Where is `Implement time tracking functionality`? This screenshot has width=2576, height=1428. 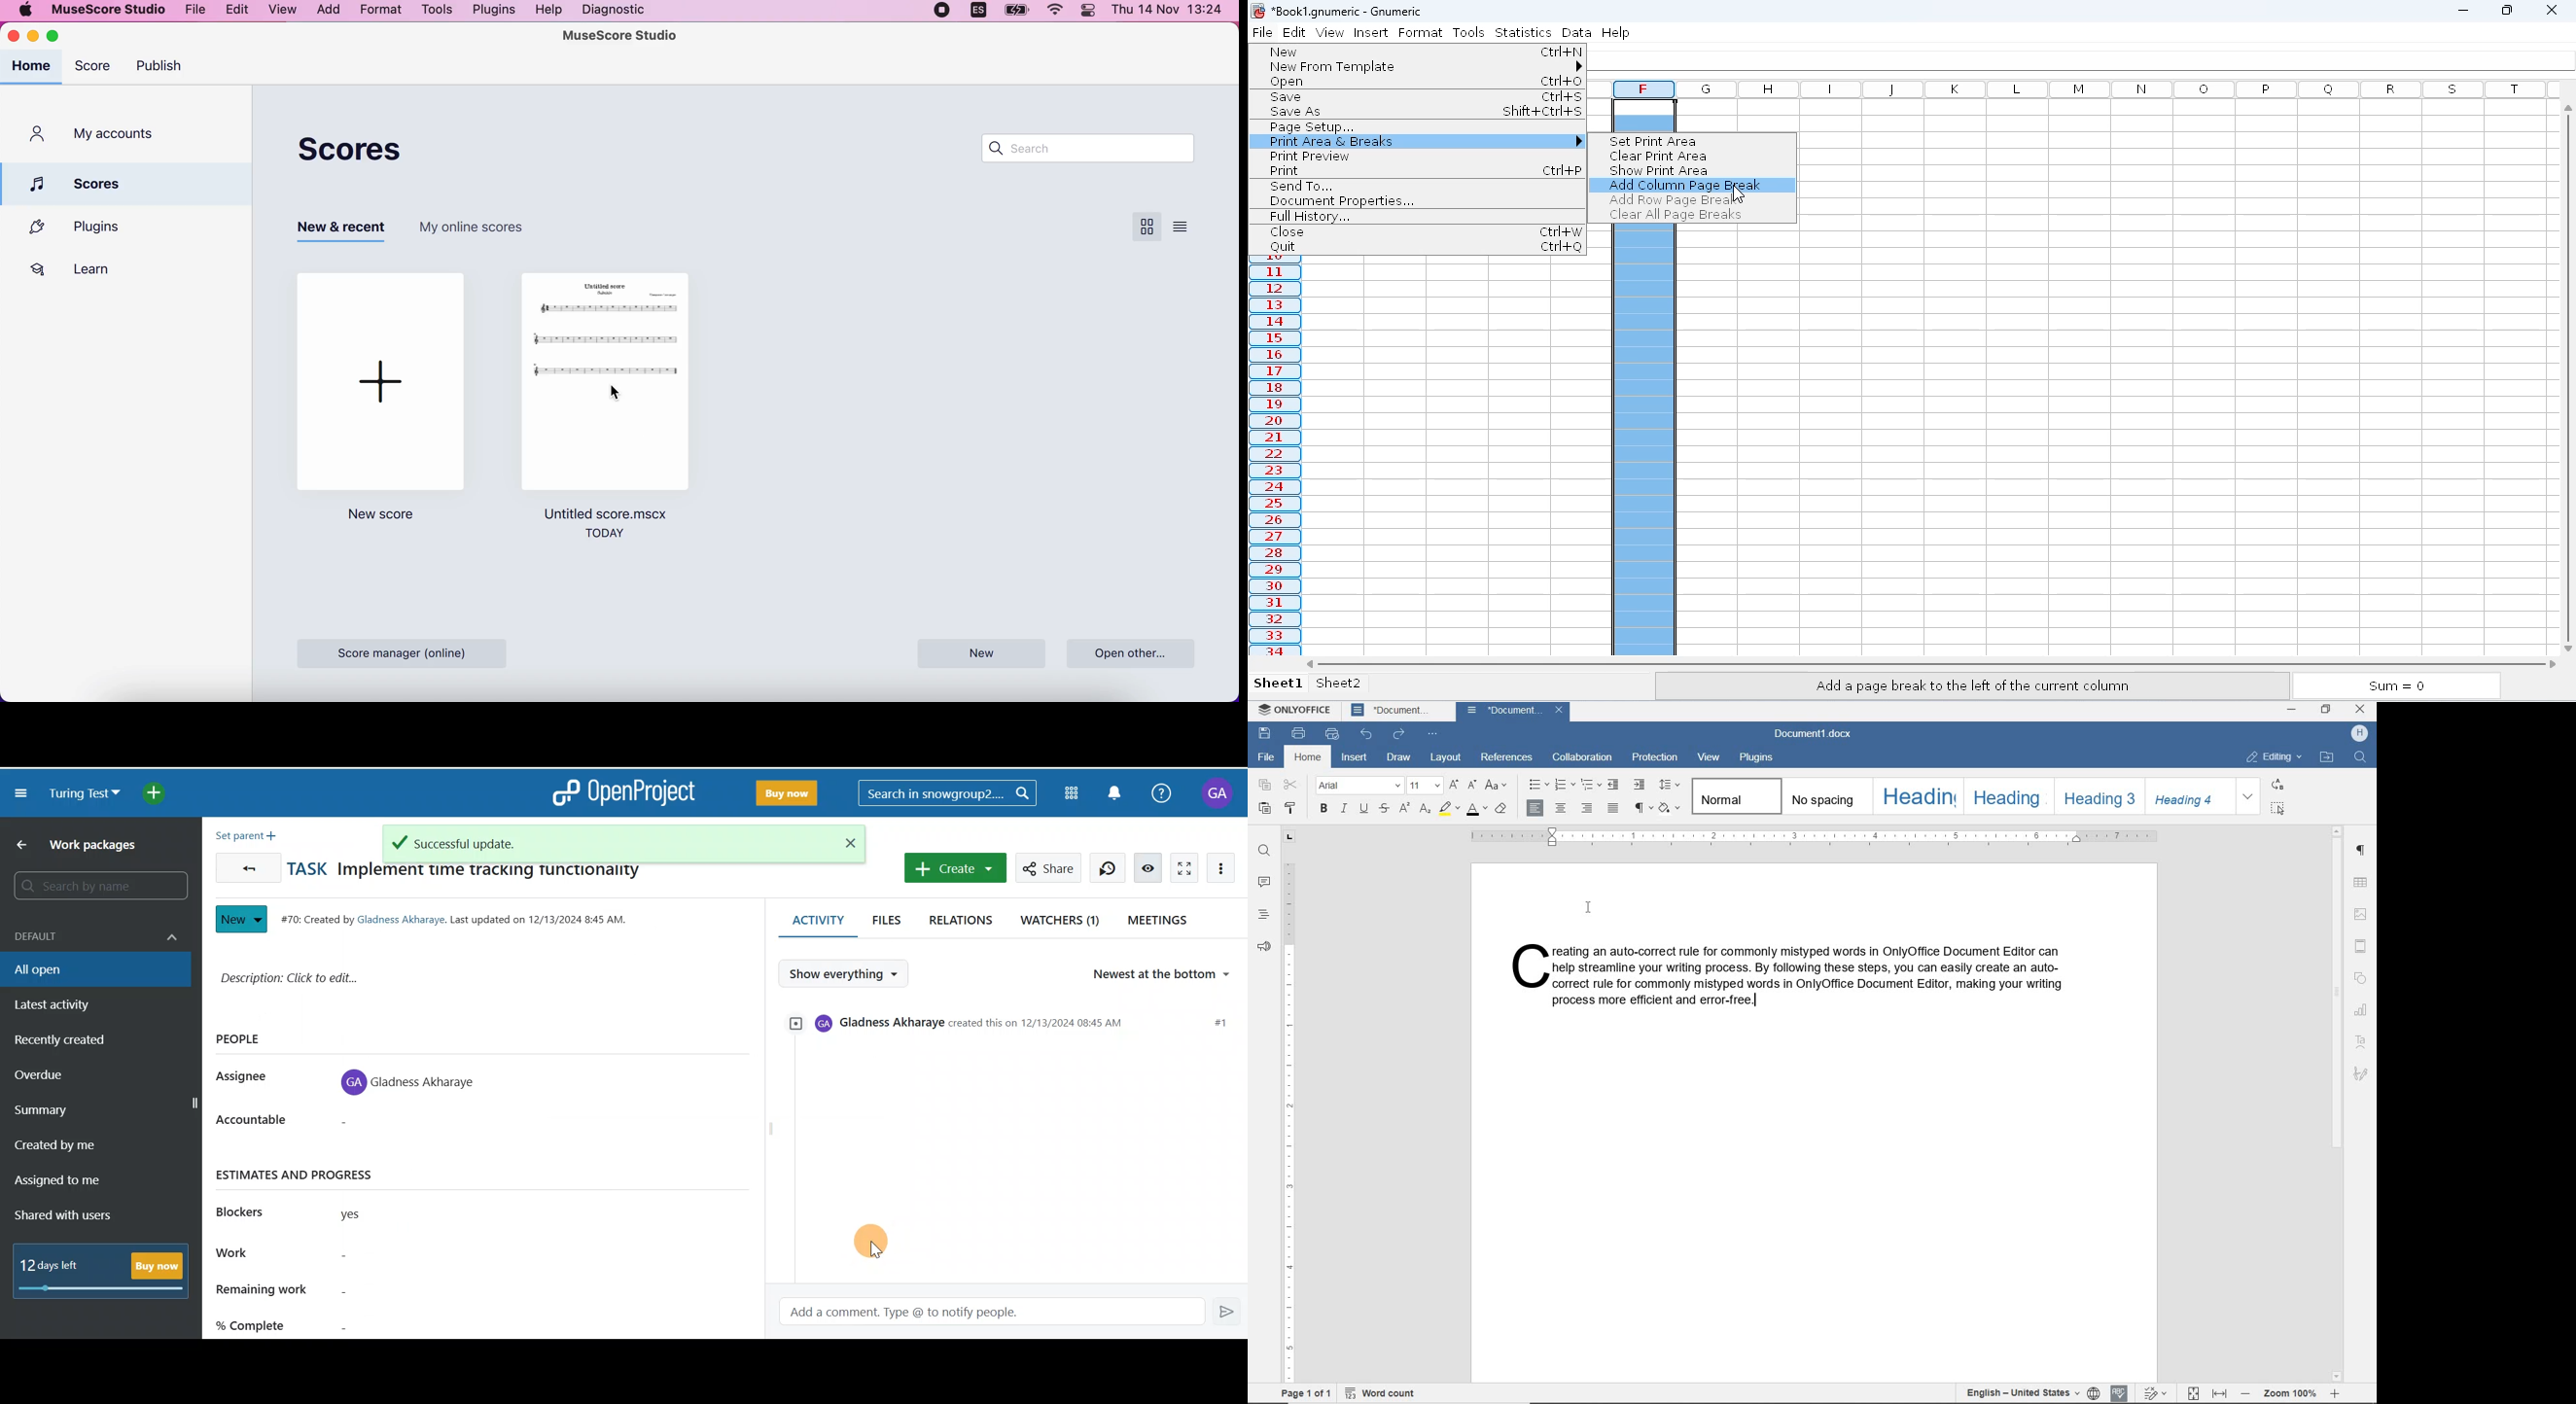
Implement time tracking functionality is located at coordinates (493, 874).